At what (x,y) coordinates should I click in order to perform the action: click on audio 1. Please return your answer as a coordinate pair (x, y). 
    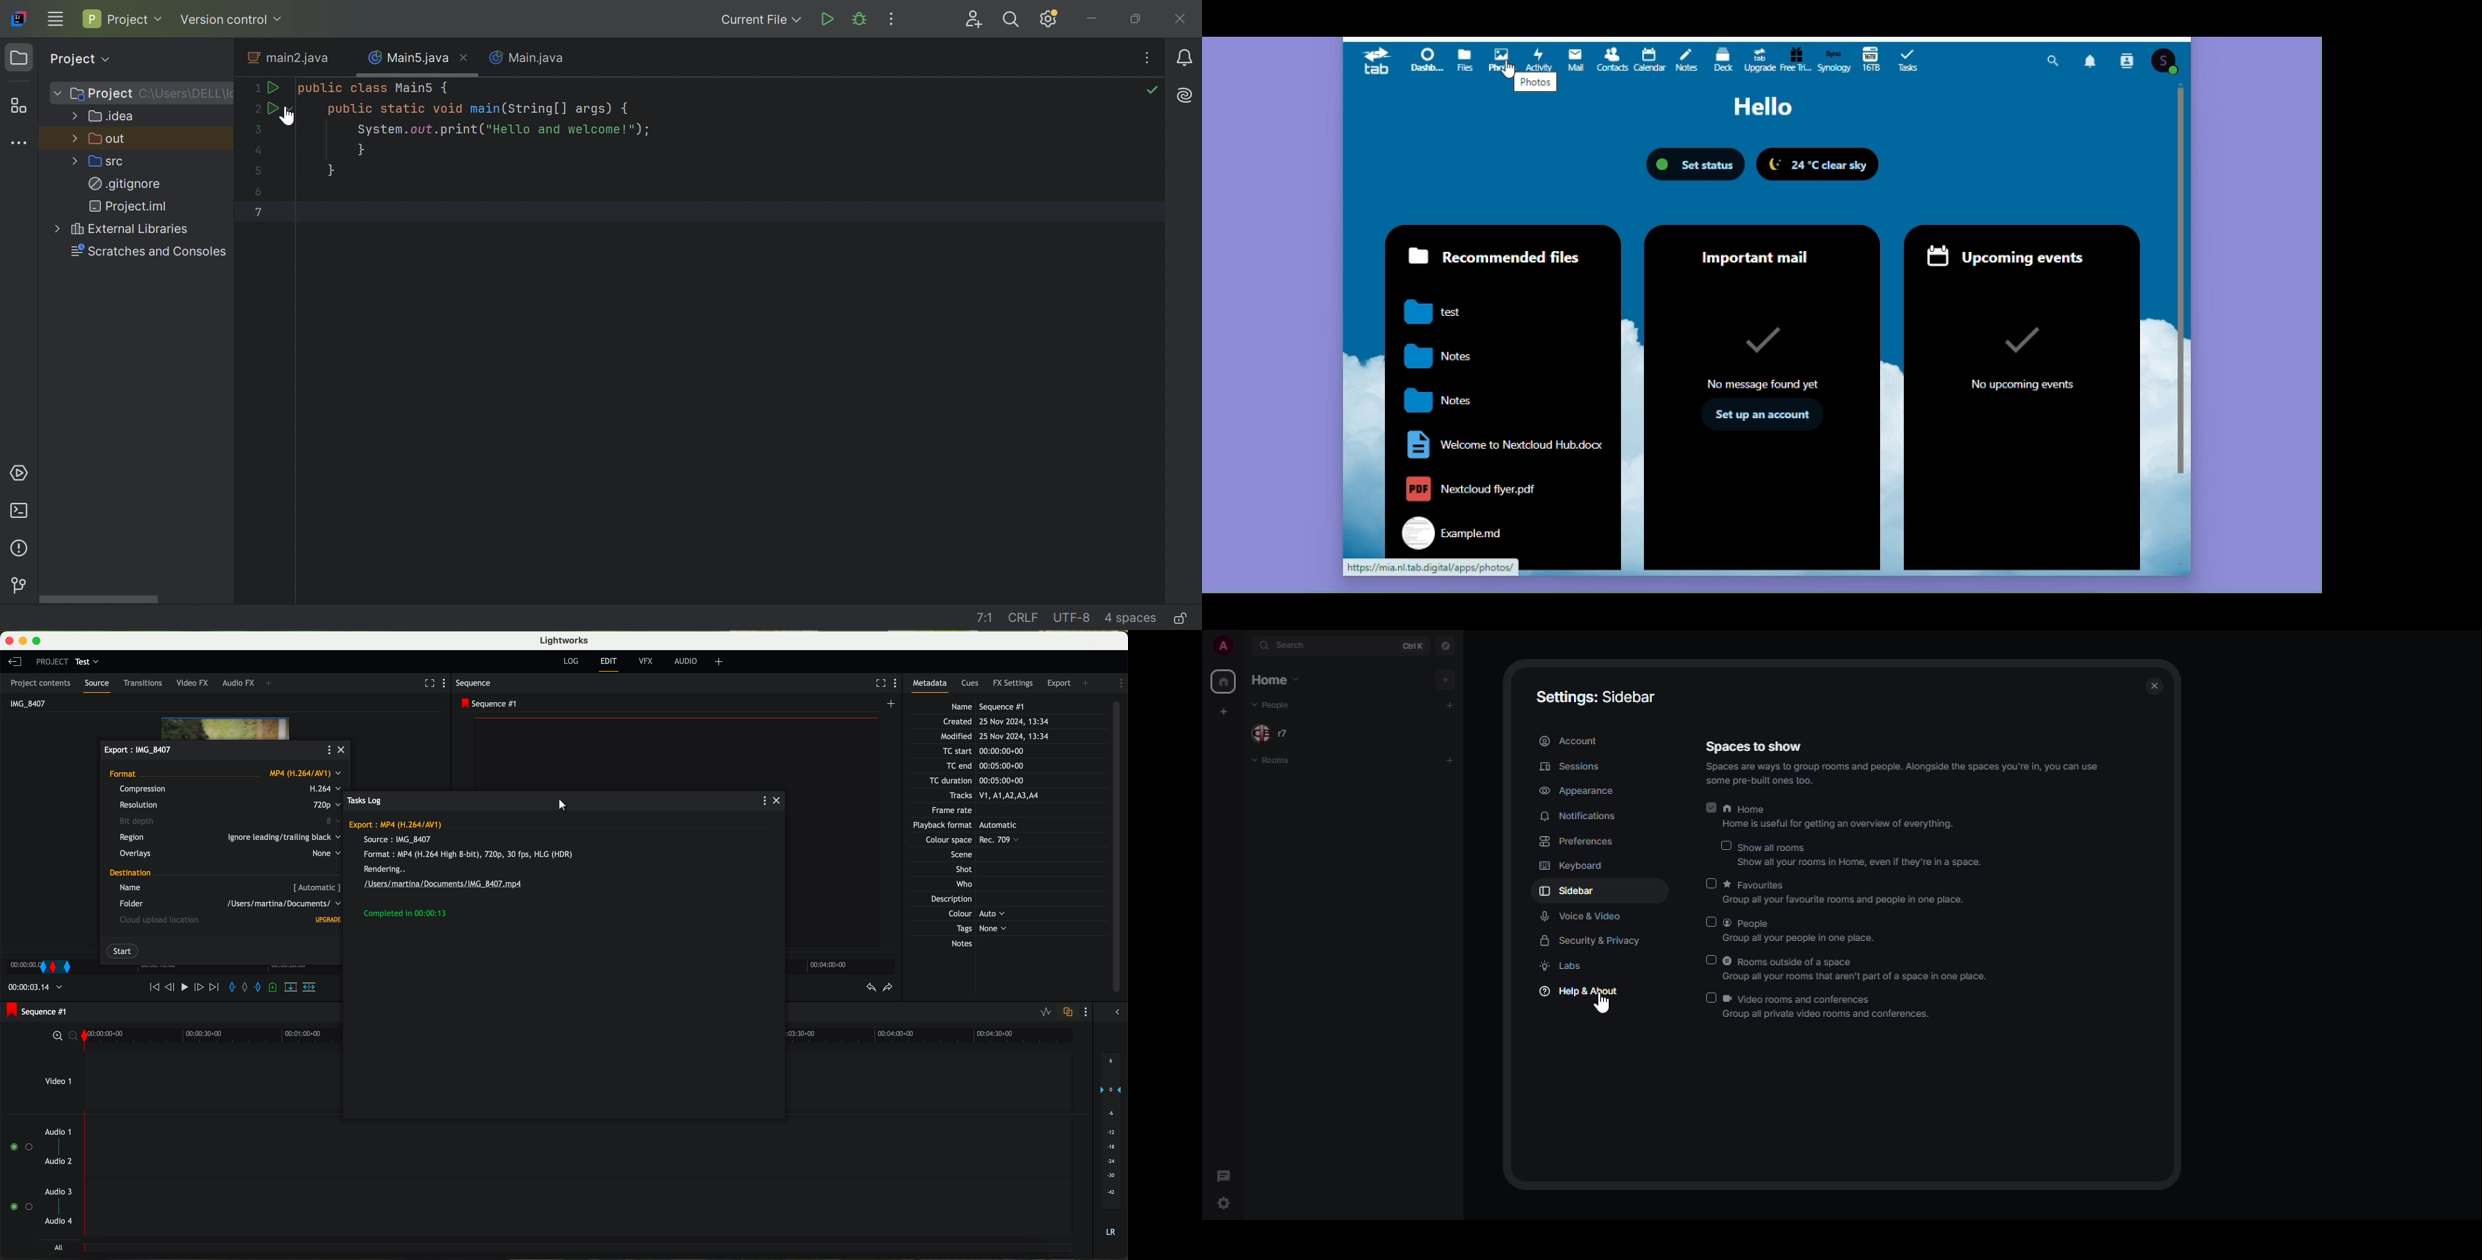
    Looking at the image, I should click on (58, 1131).